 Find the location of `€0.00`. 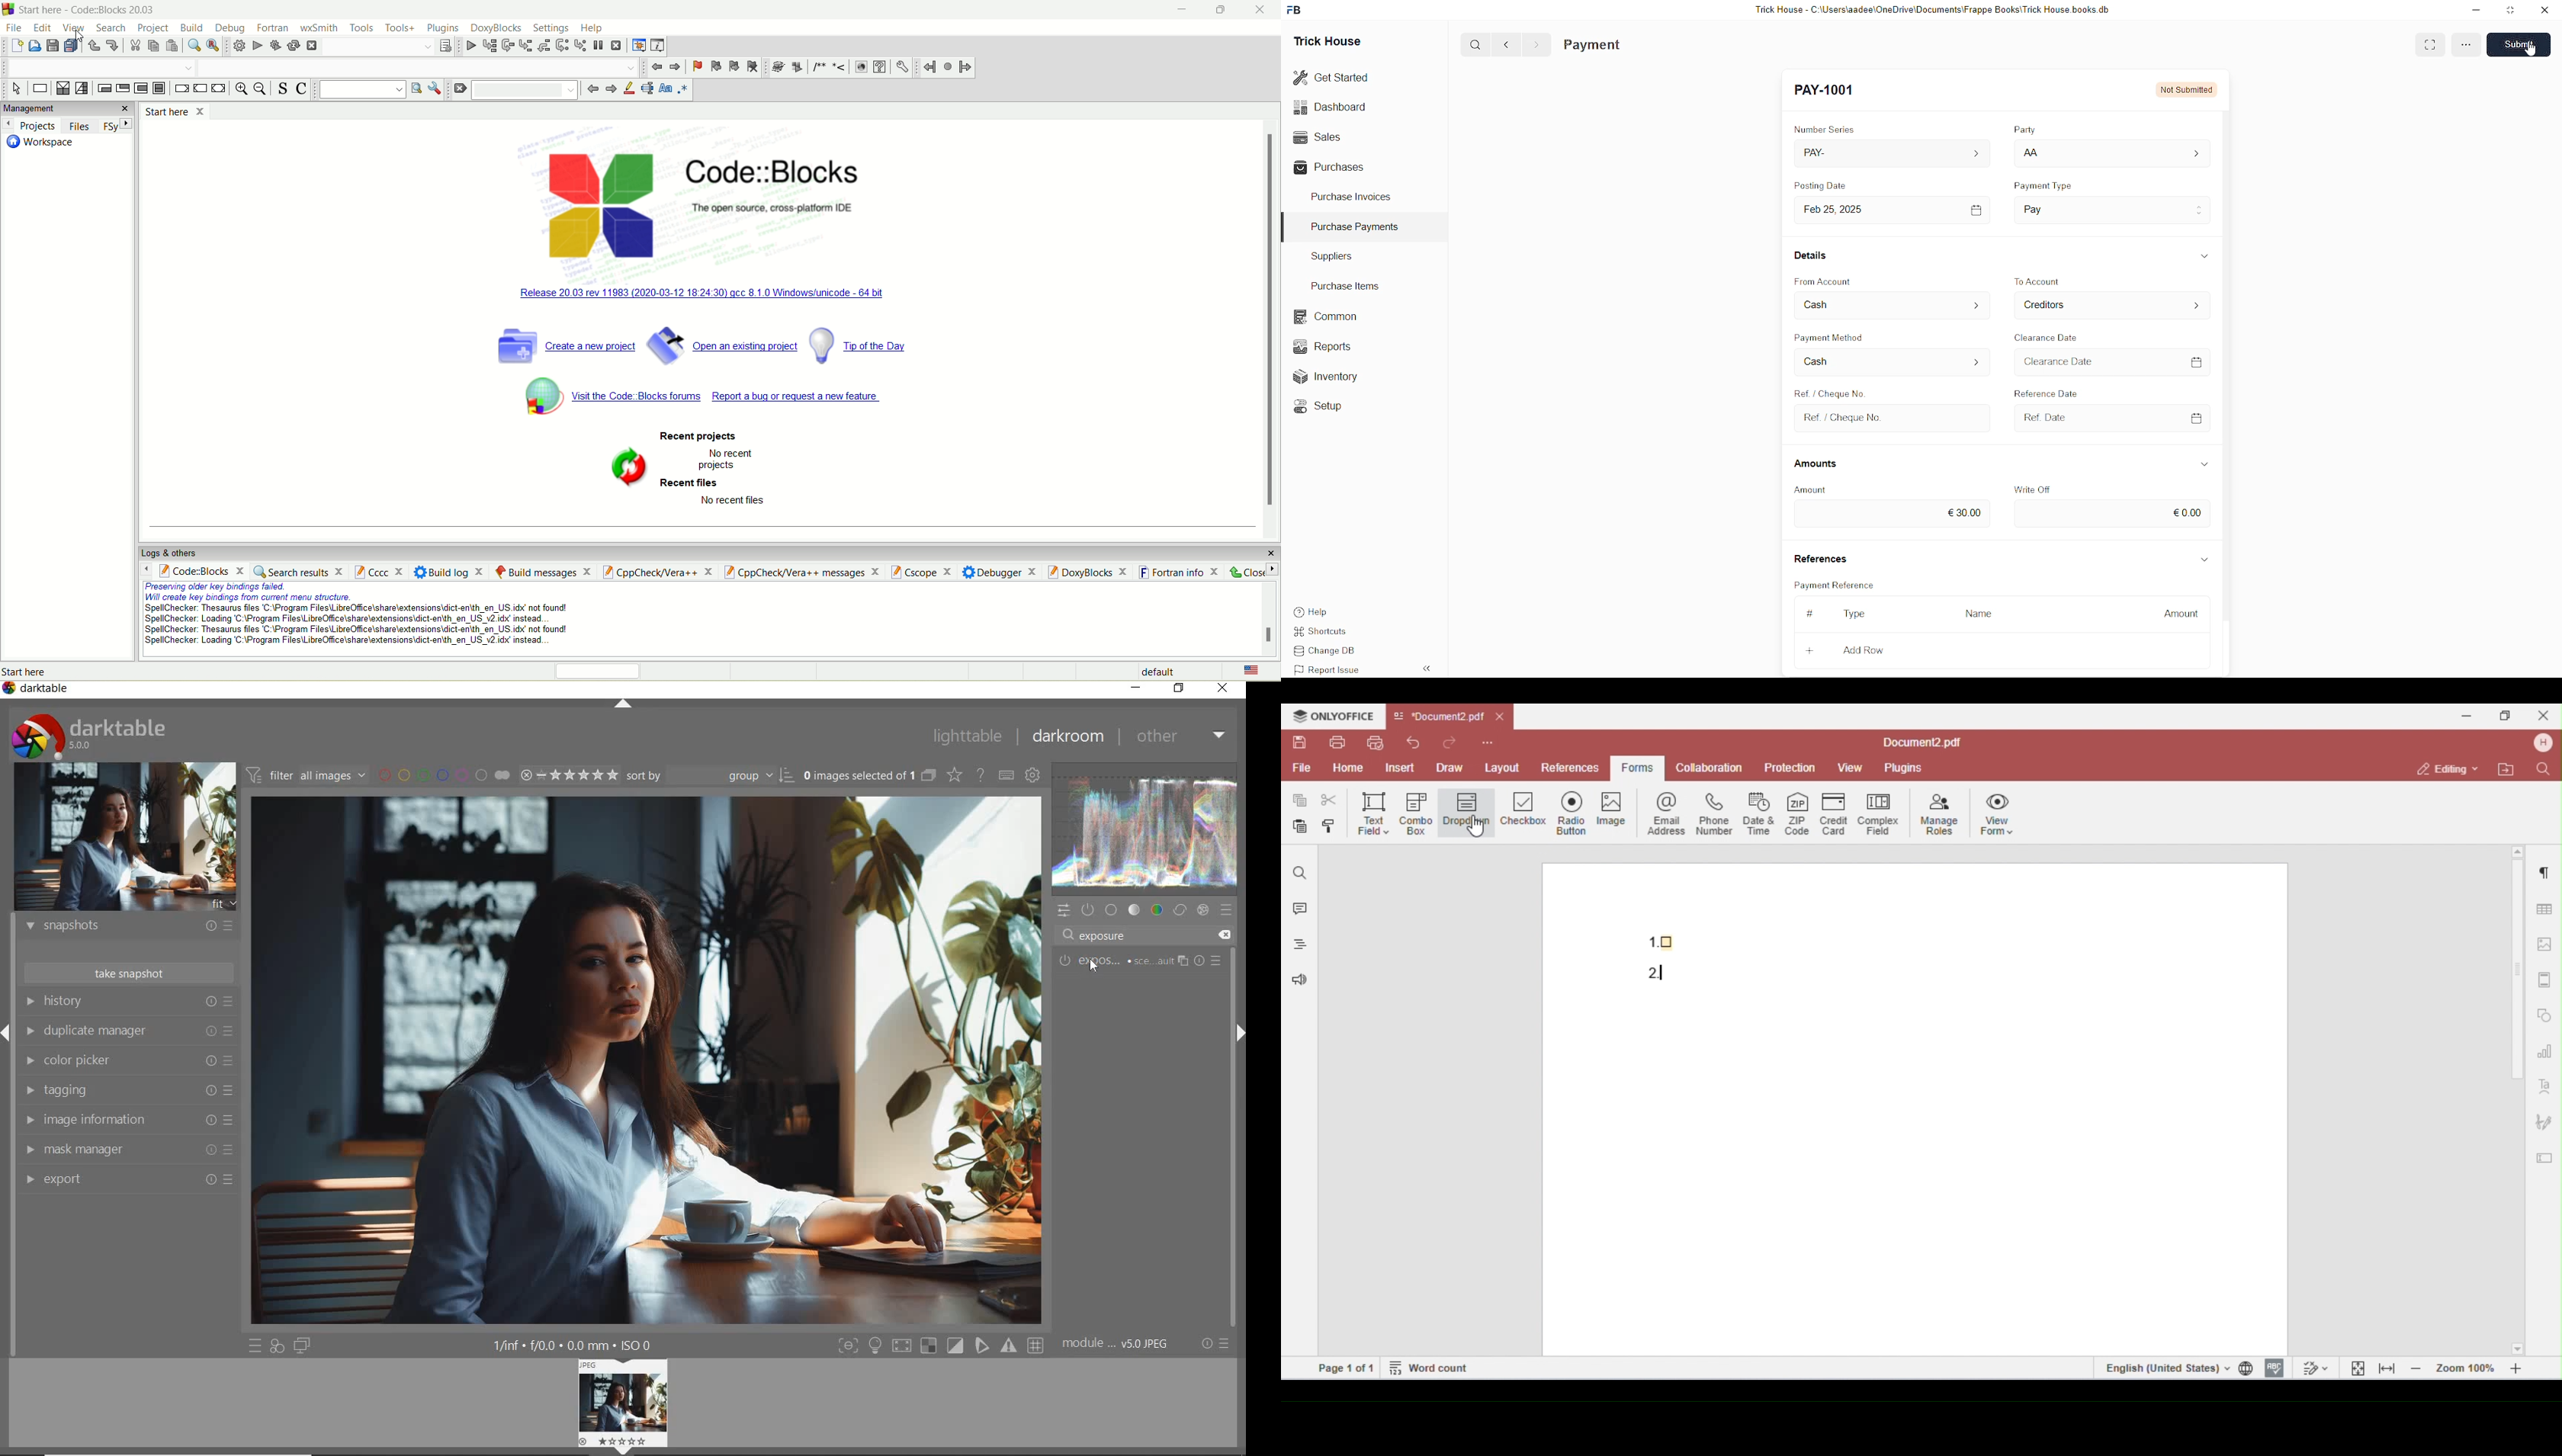

€0.00 is located at coordinates (2190, 514).